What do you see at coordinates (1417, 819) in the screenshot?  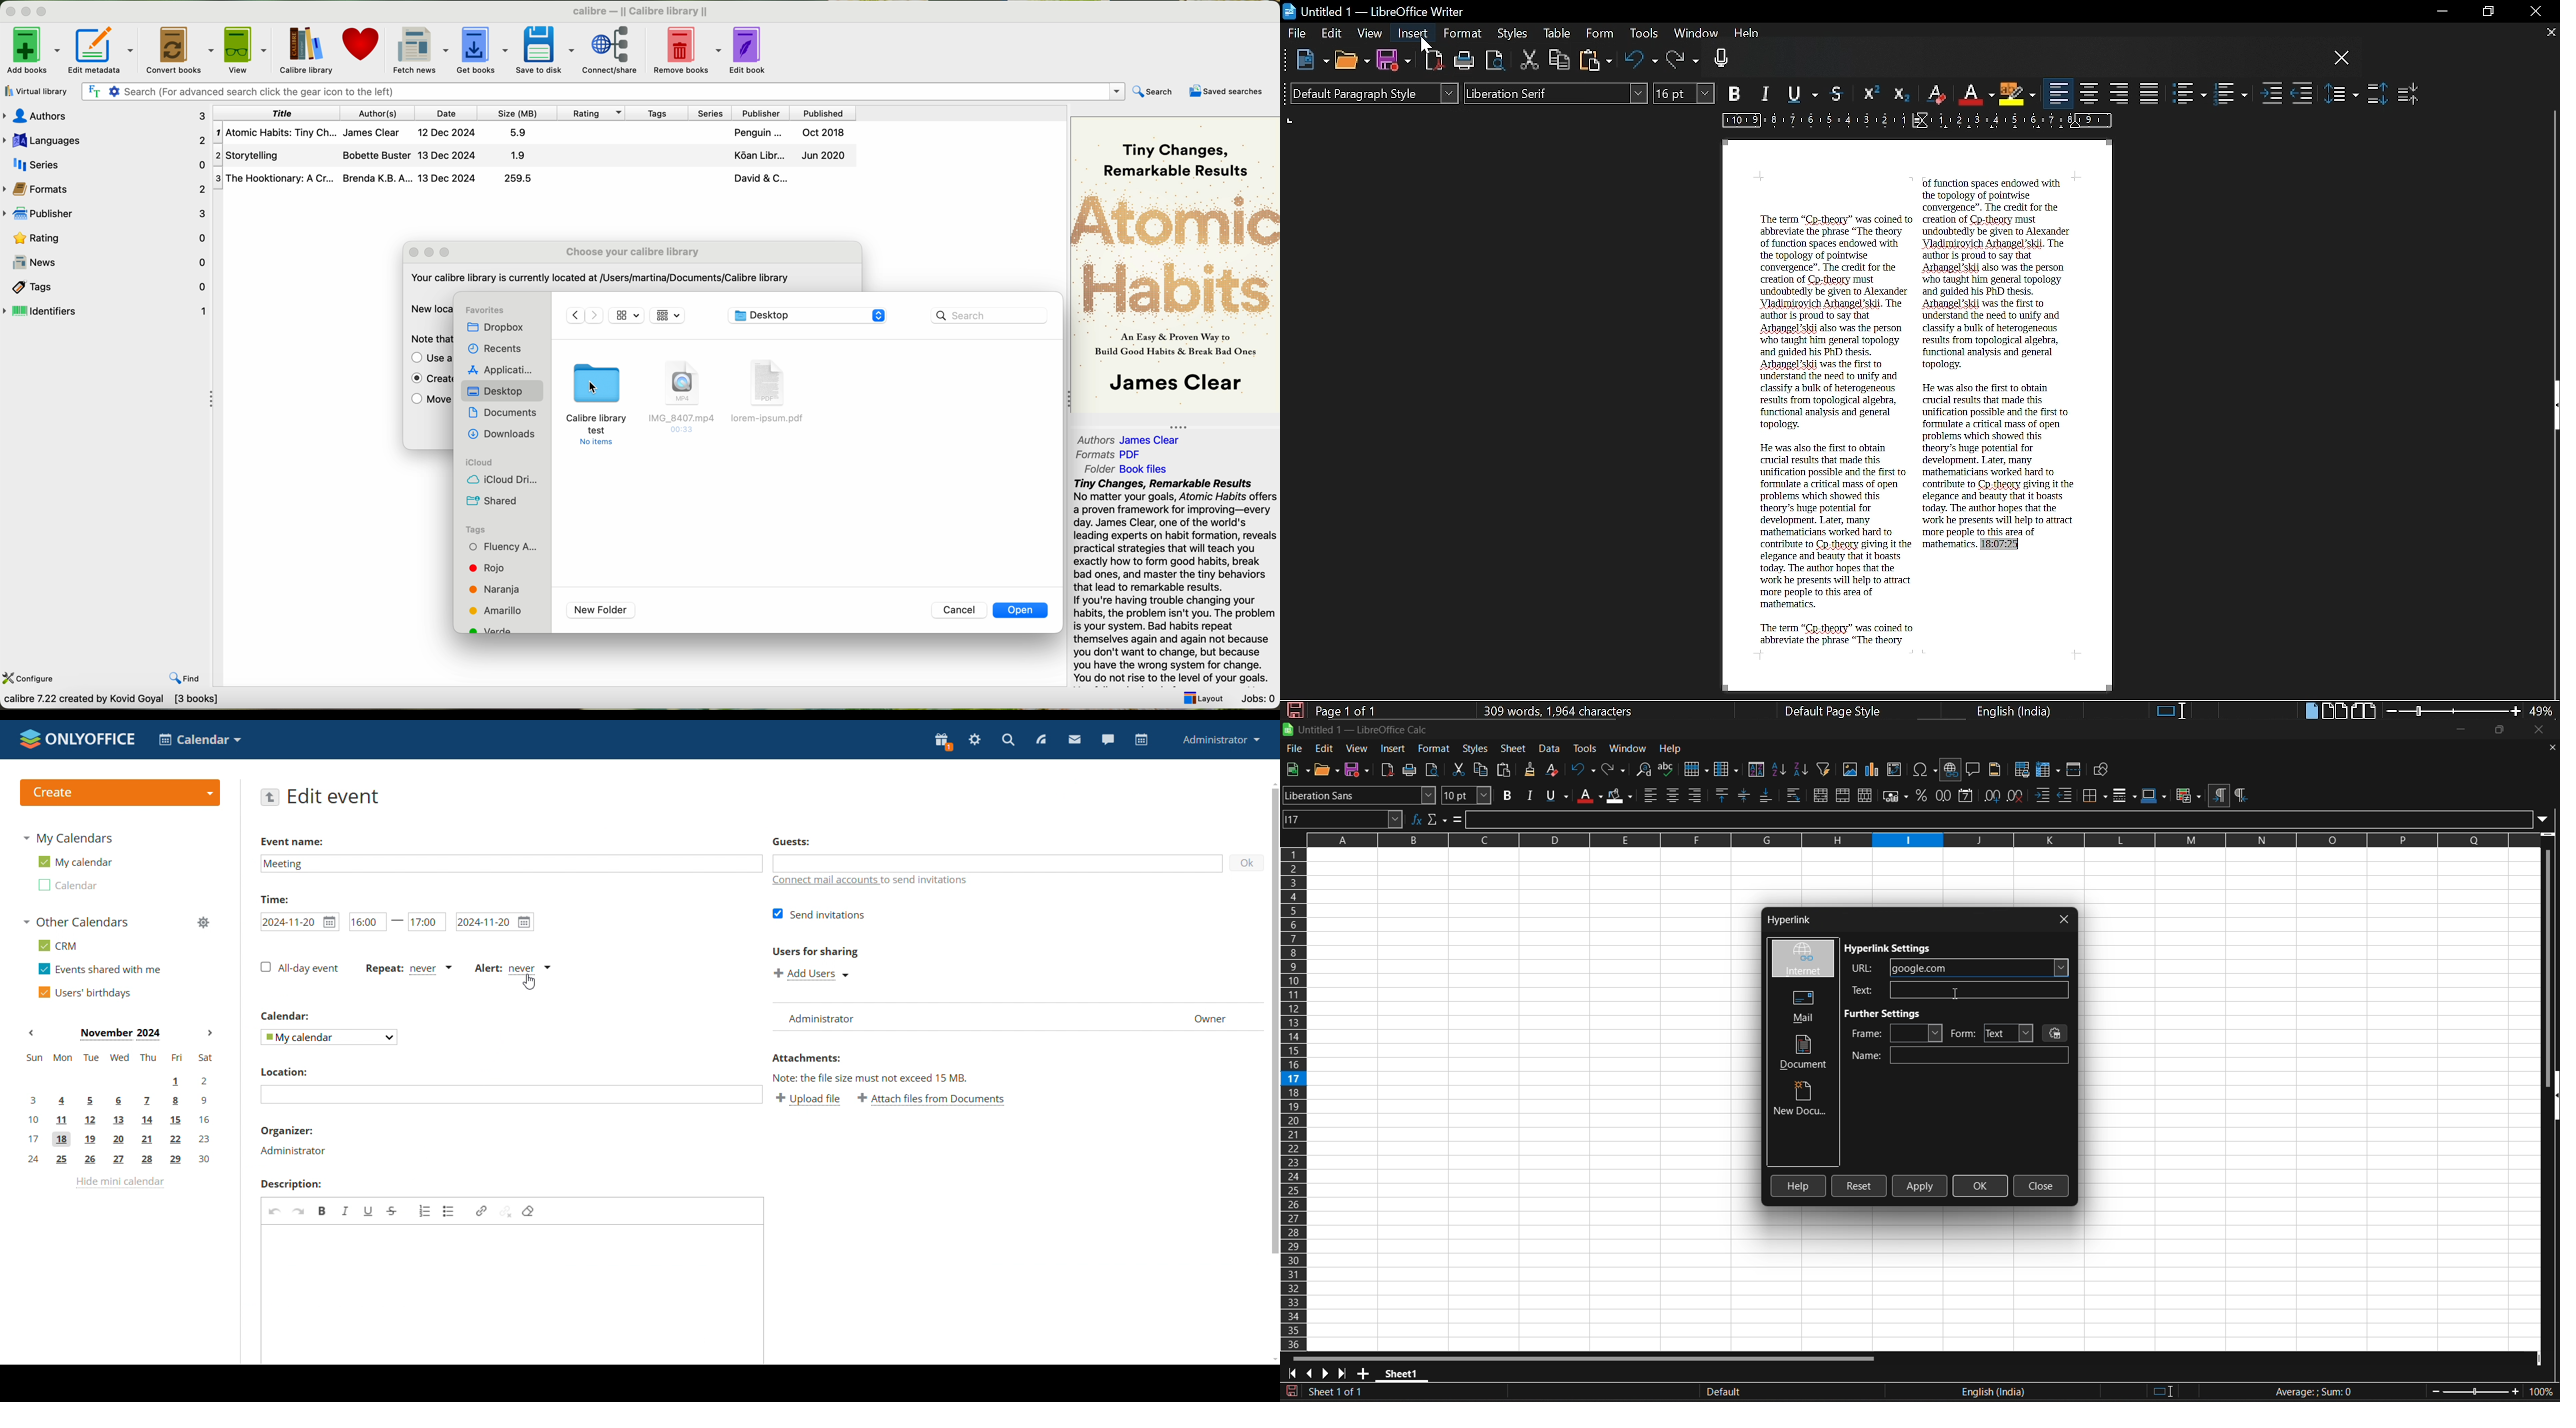 I see `function wizard` at bounding box center [1417, 819].